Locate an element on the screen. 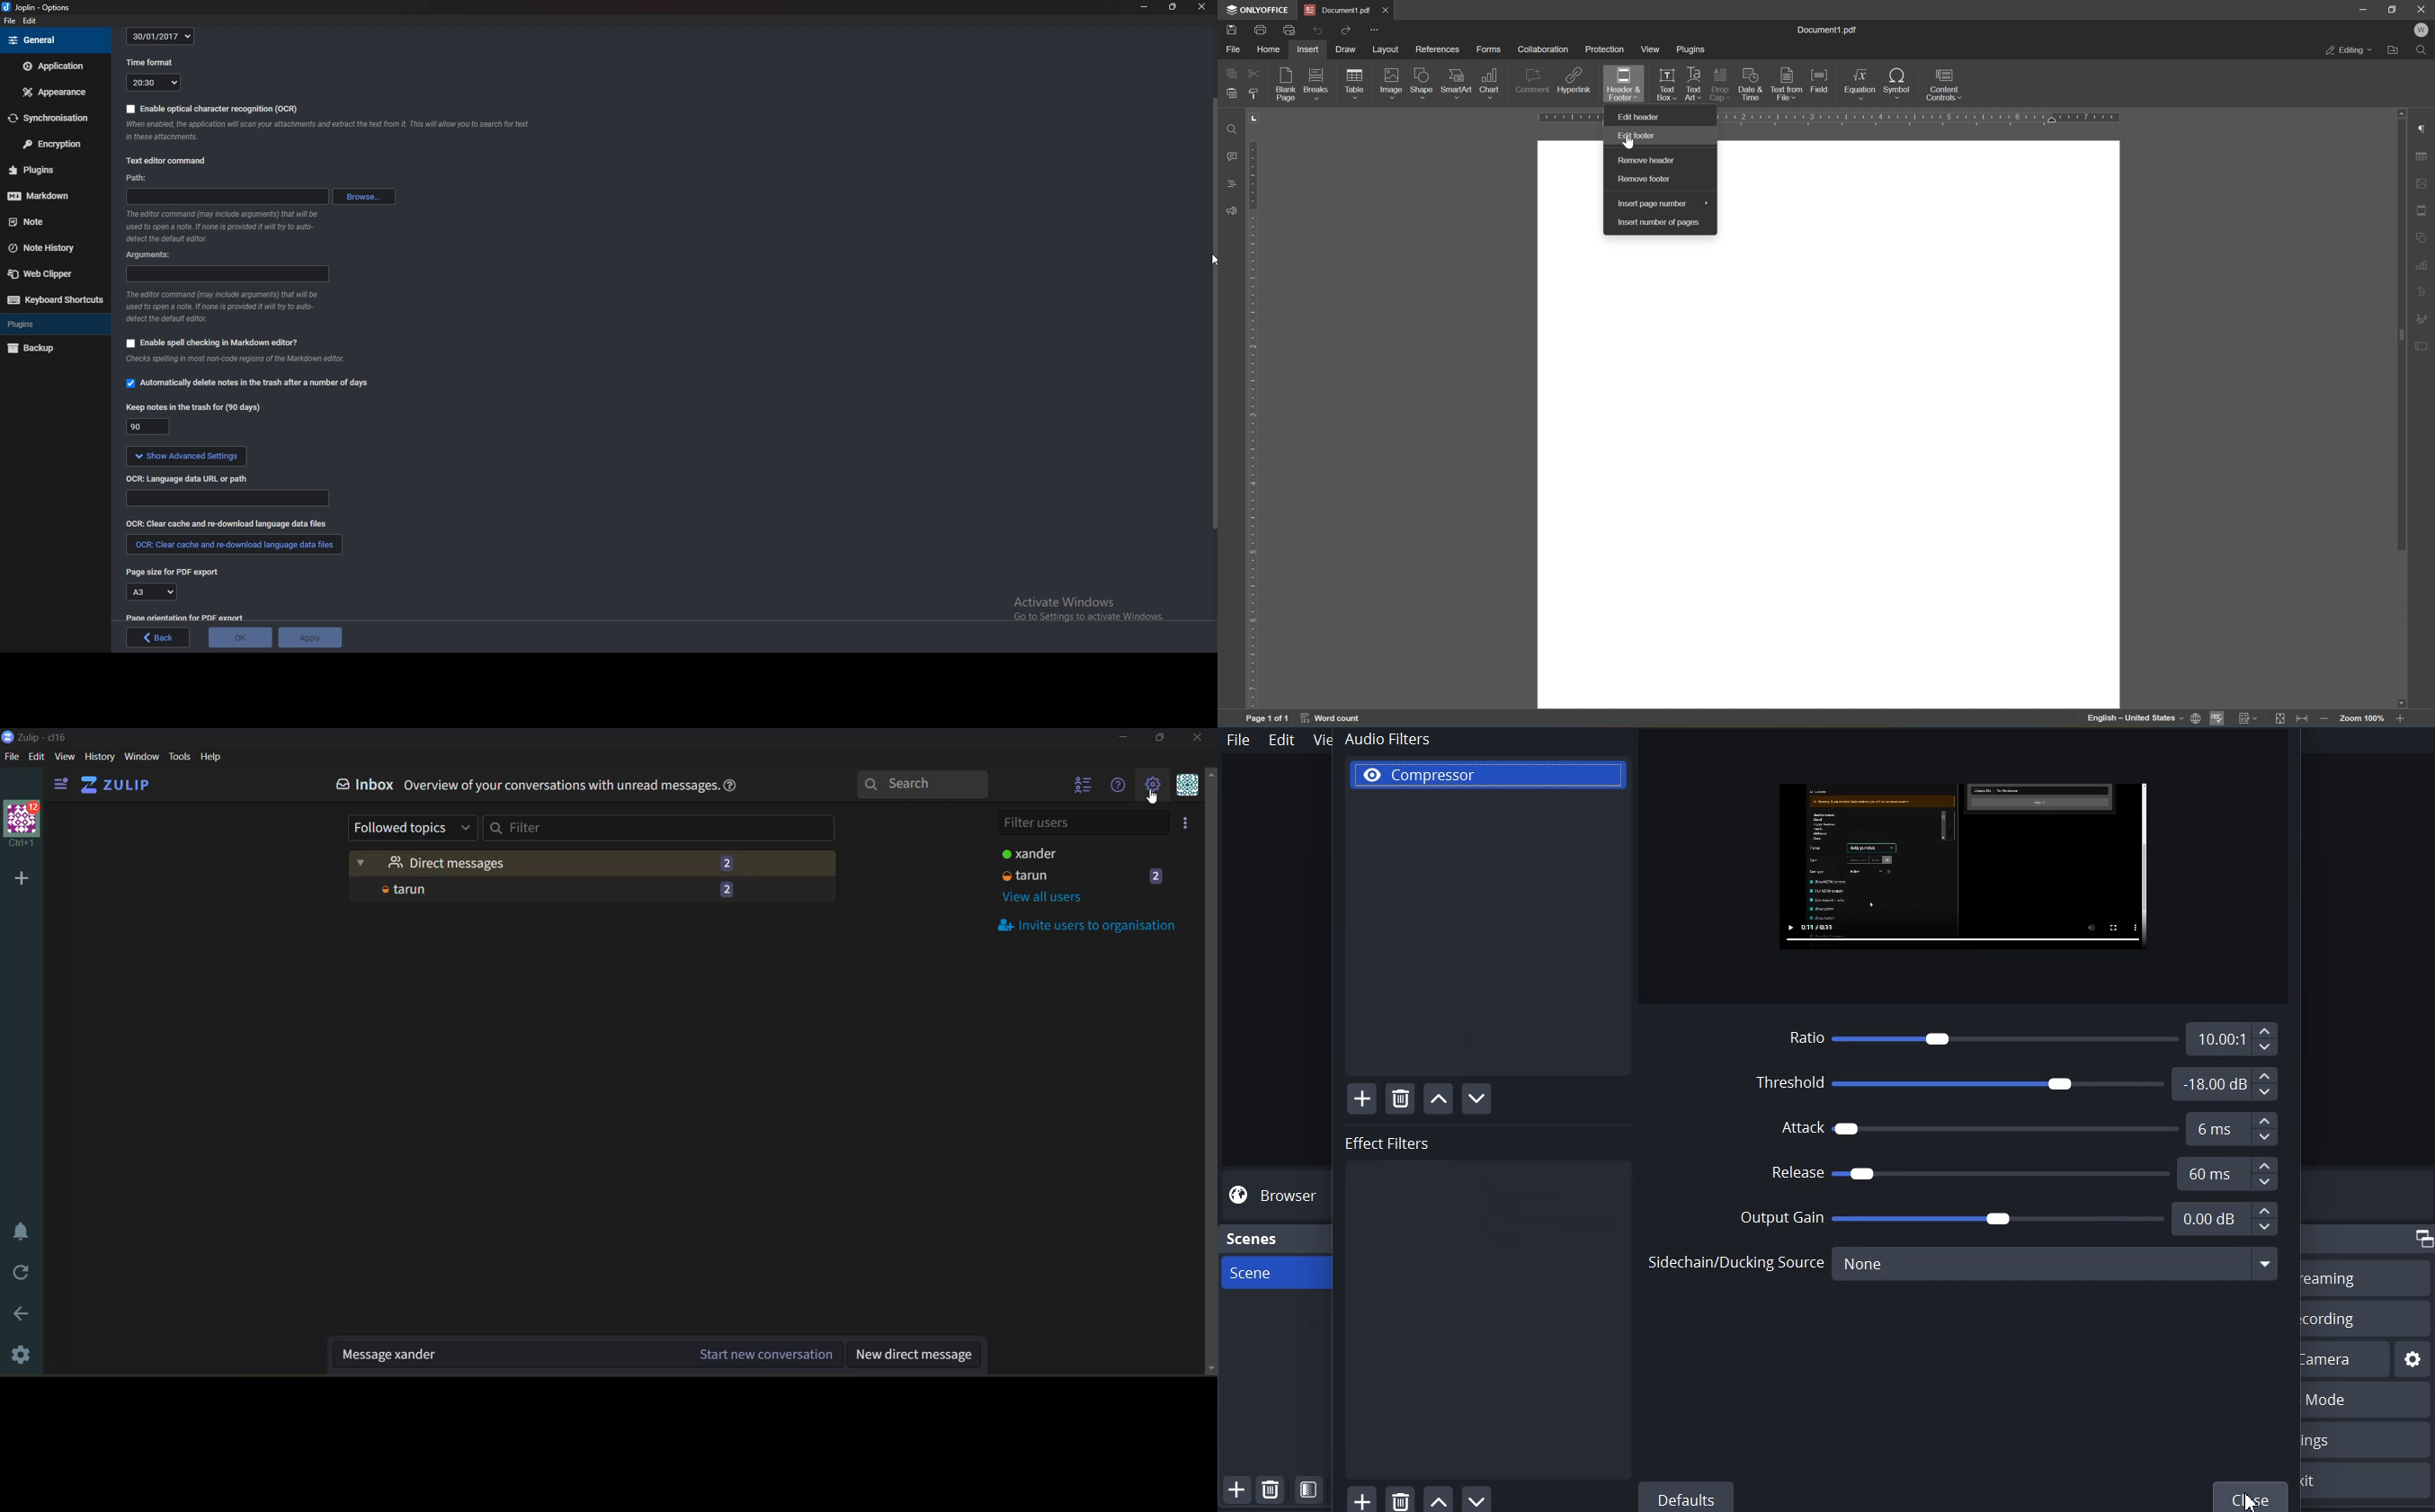 The height and width of the screenshot is (1512, 2436). remove footer is located at coordinates (1652, 179).